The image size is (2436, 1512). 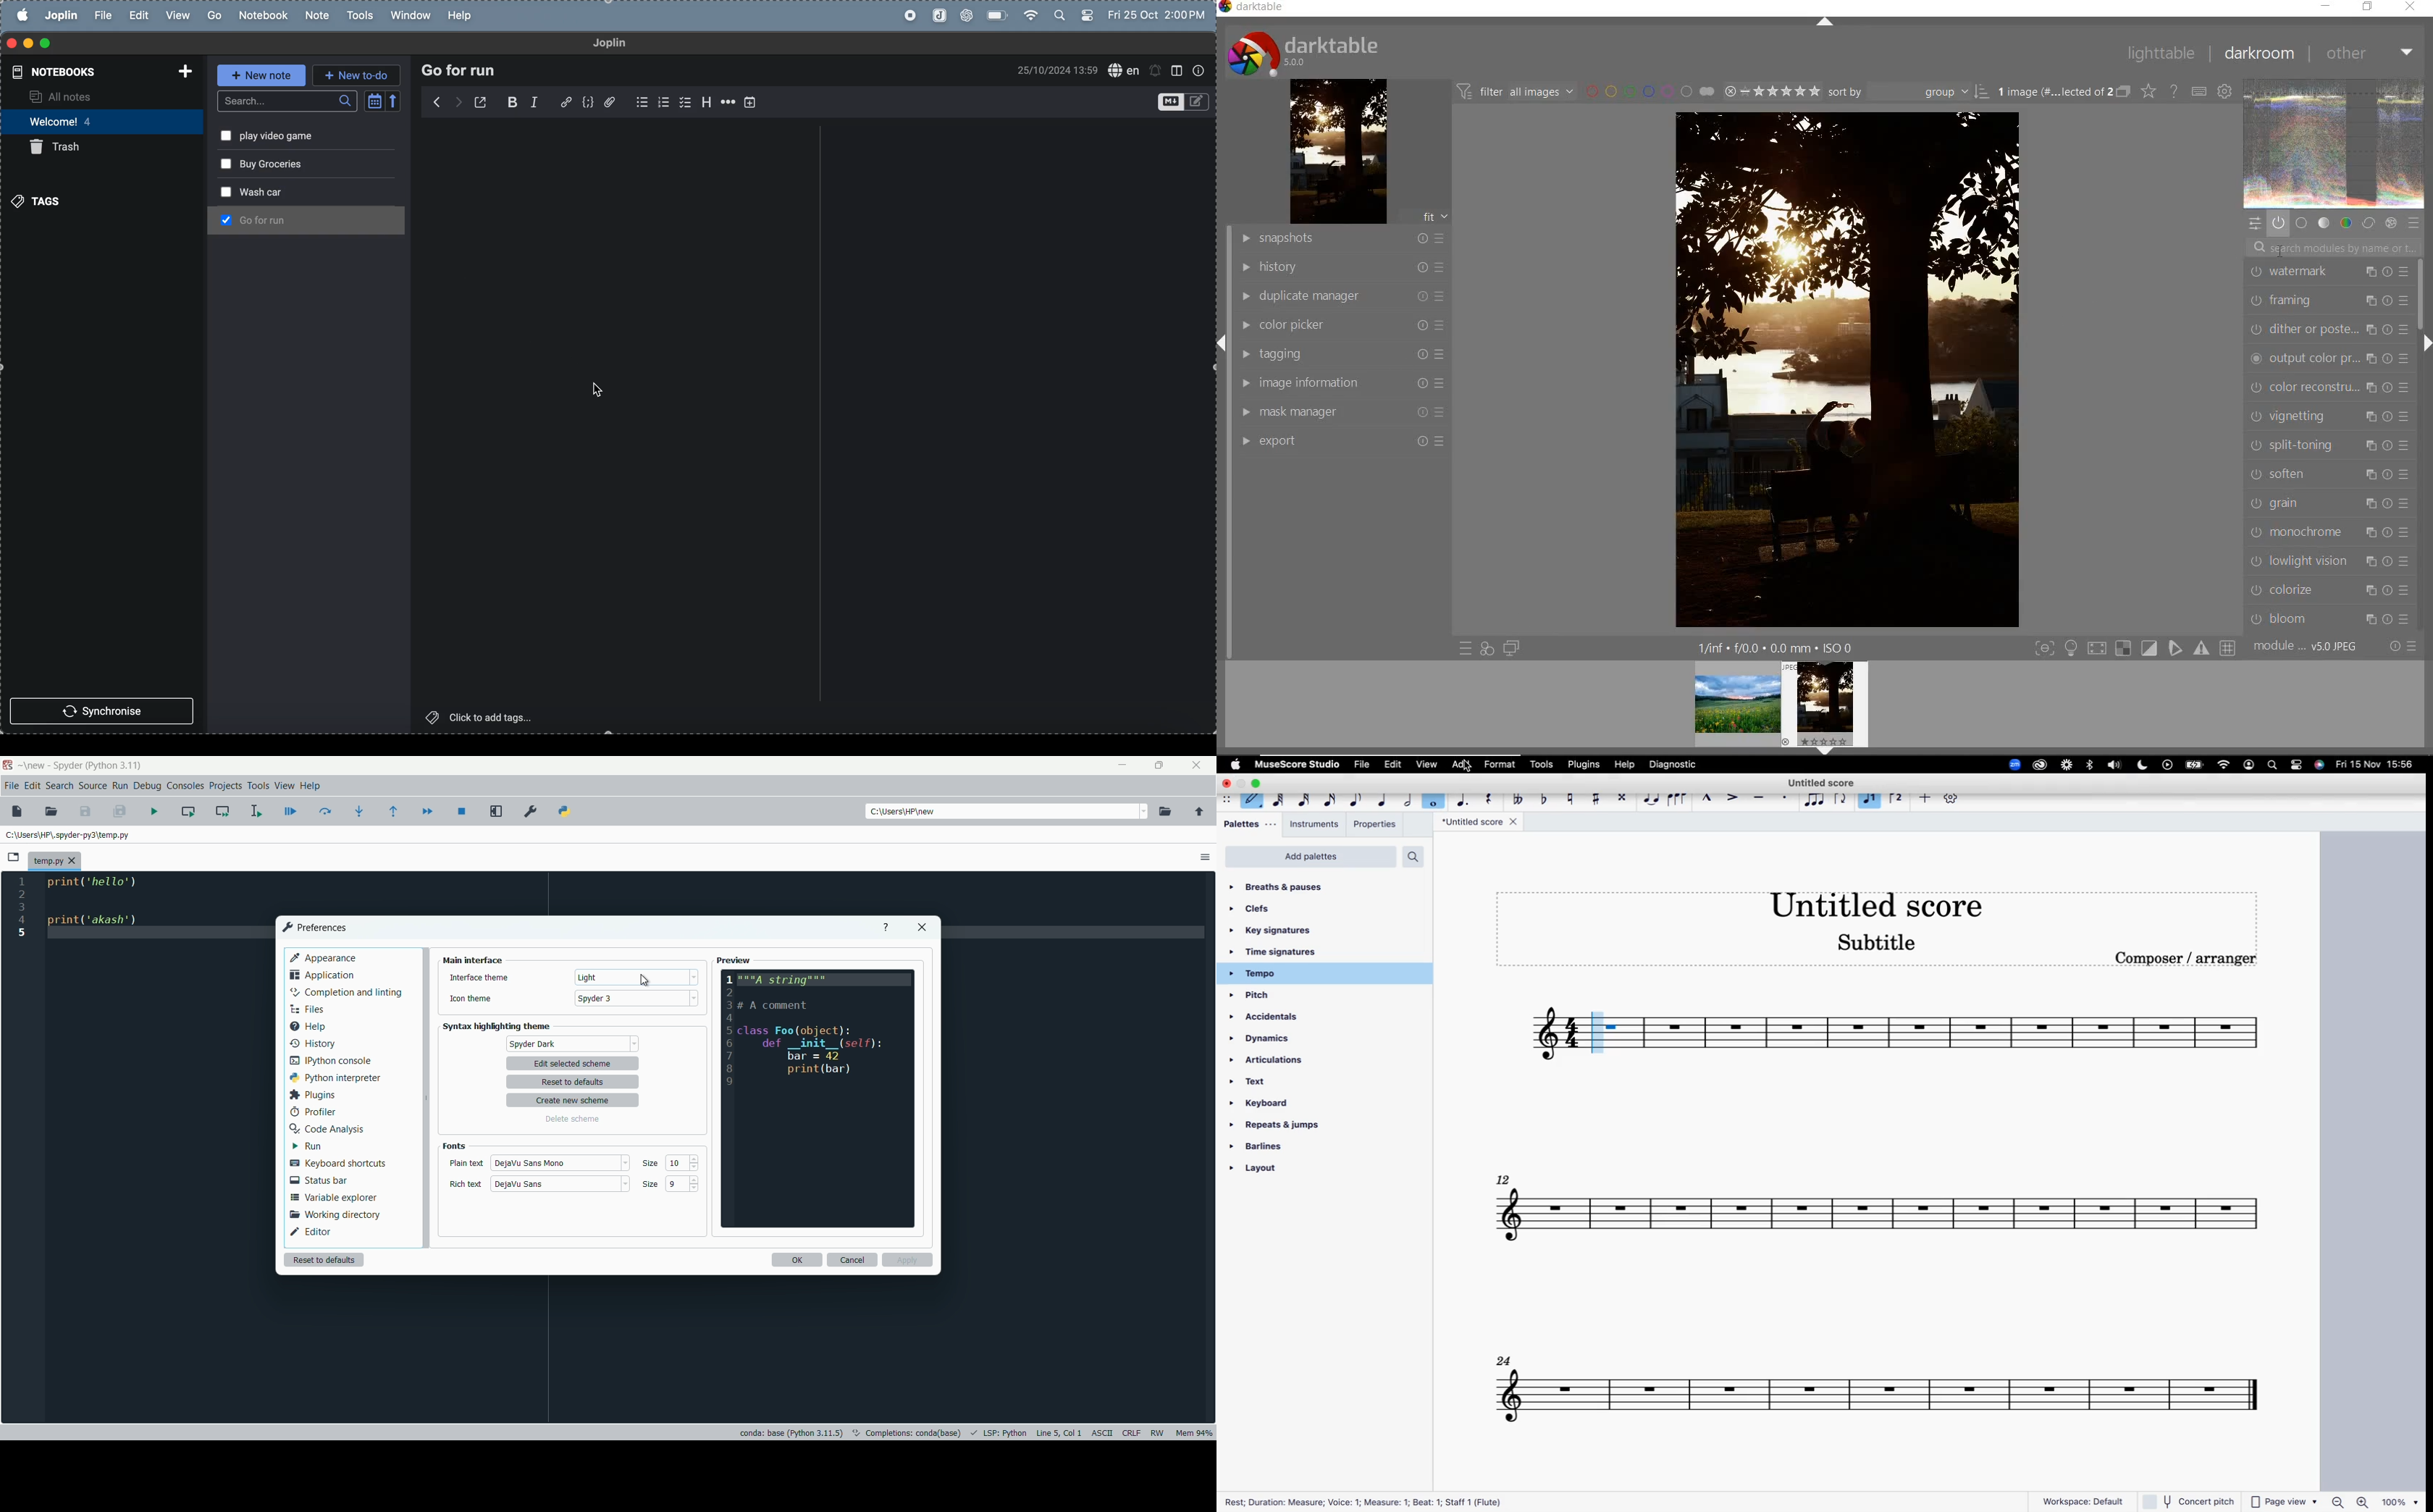 I want to click on editor, so click(x=312, y=1231).